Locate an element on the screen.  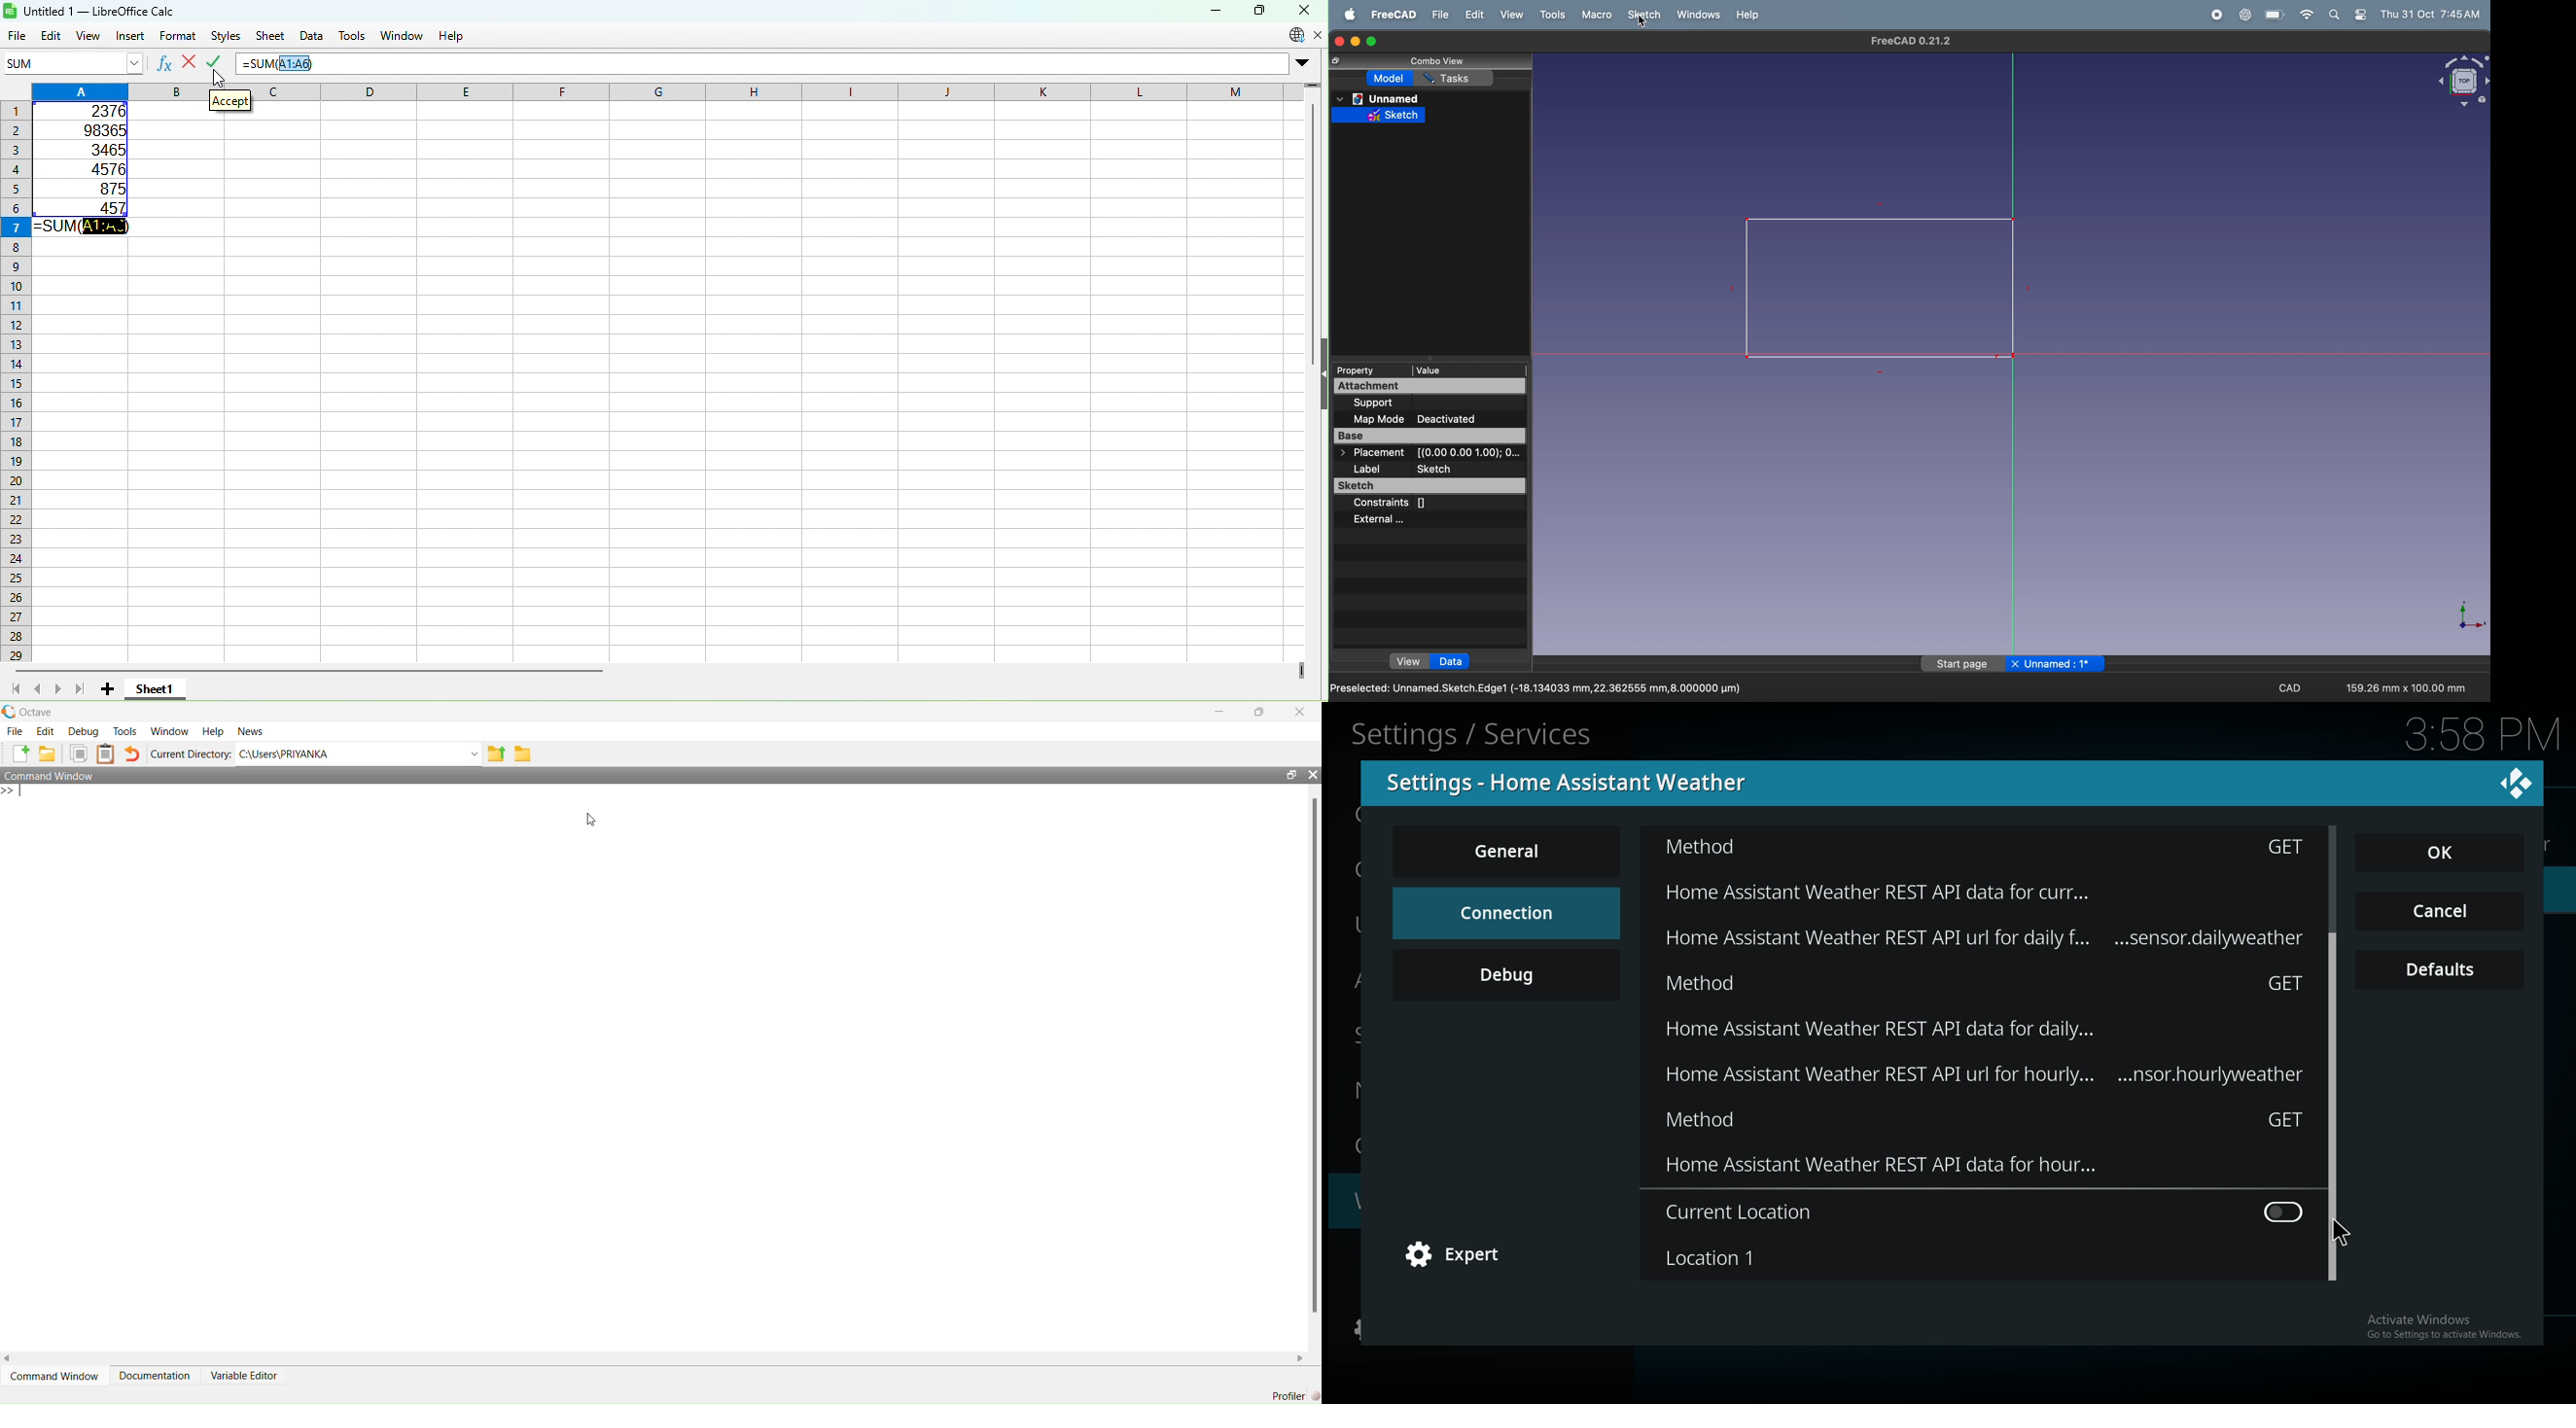
wifi is located at coordinates (2305, 15).